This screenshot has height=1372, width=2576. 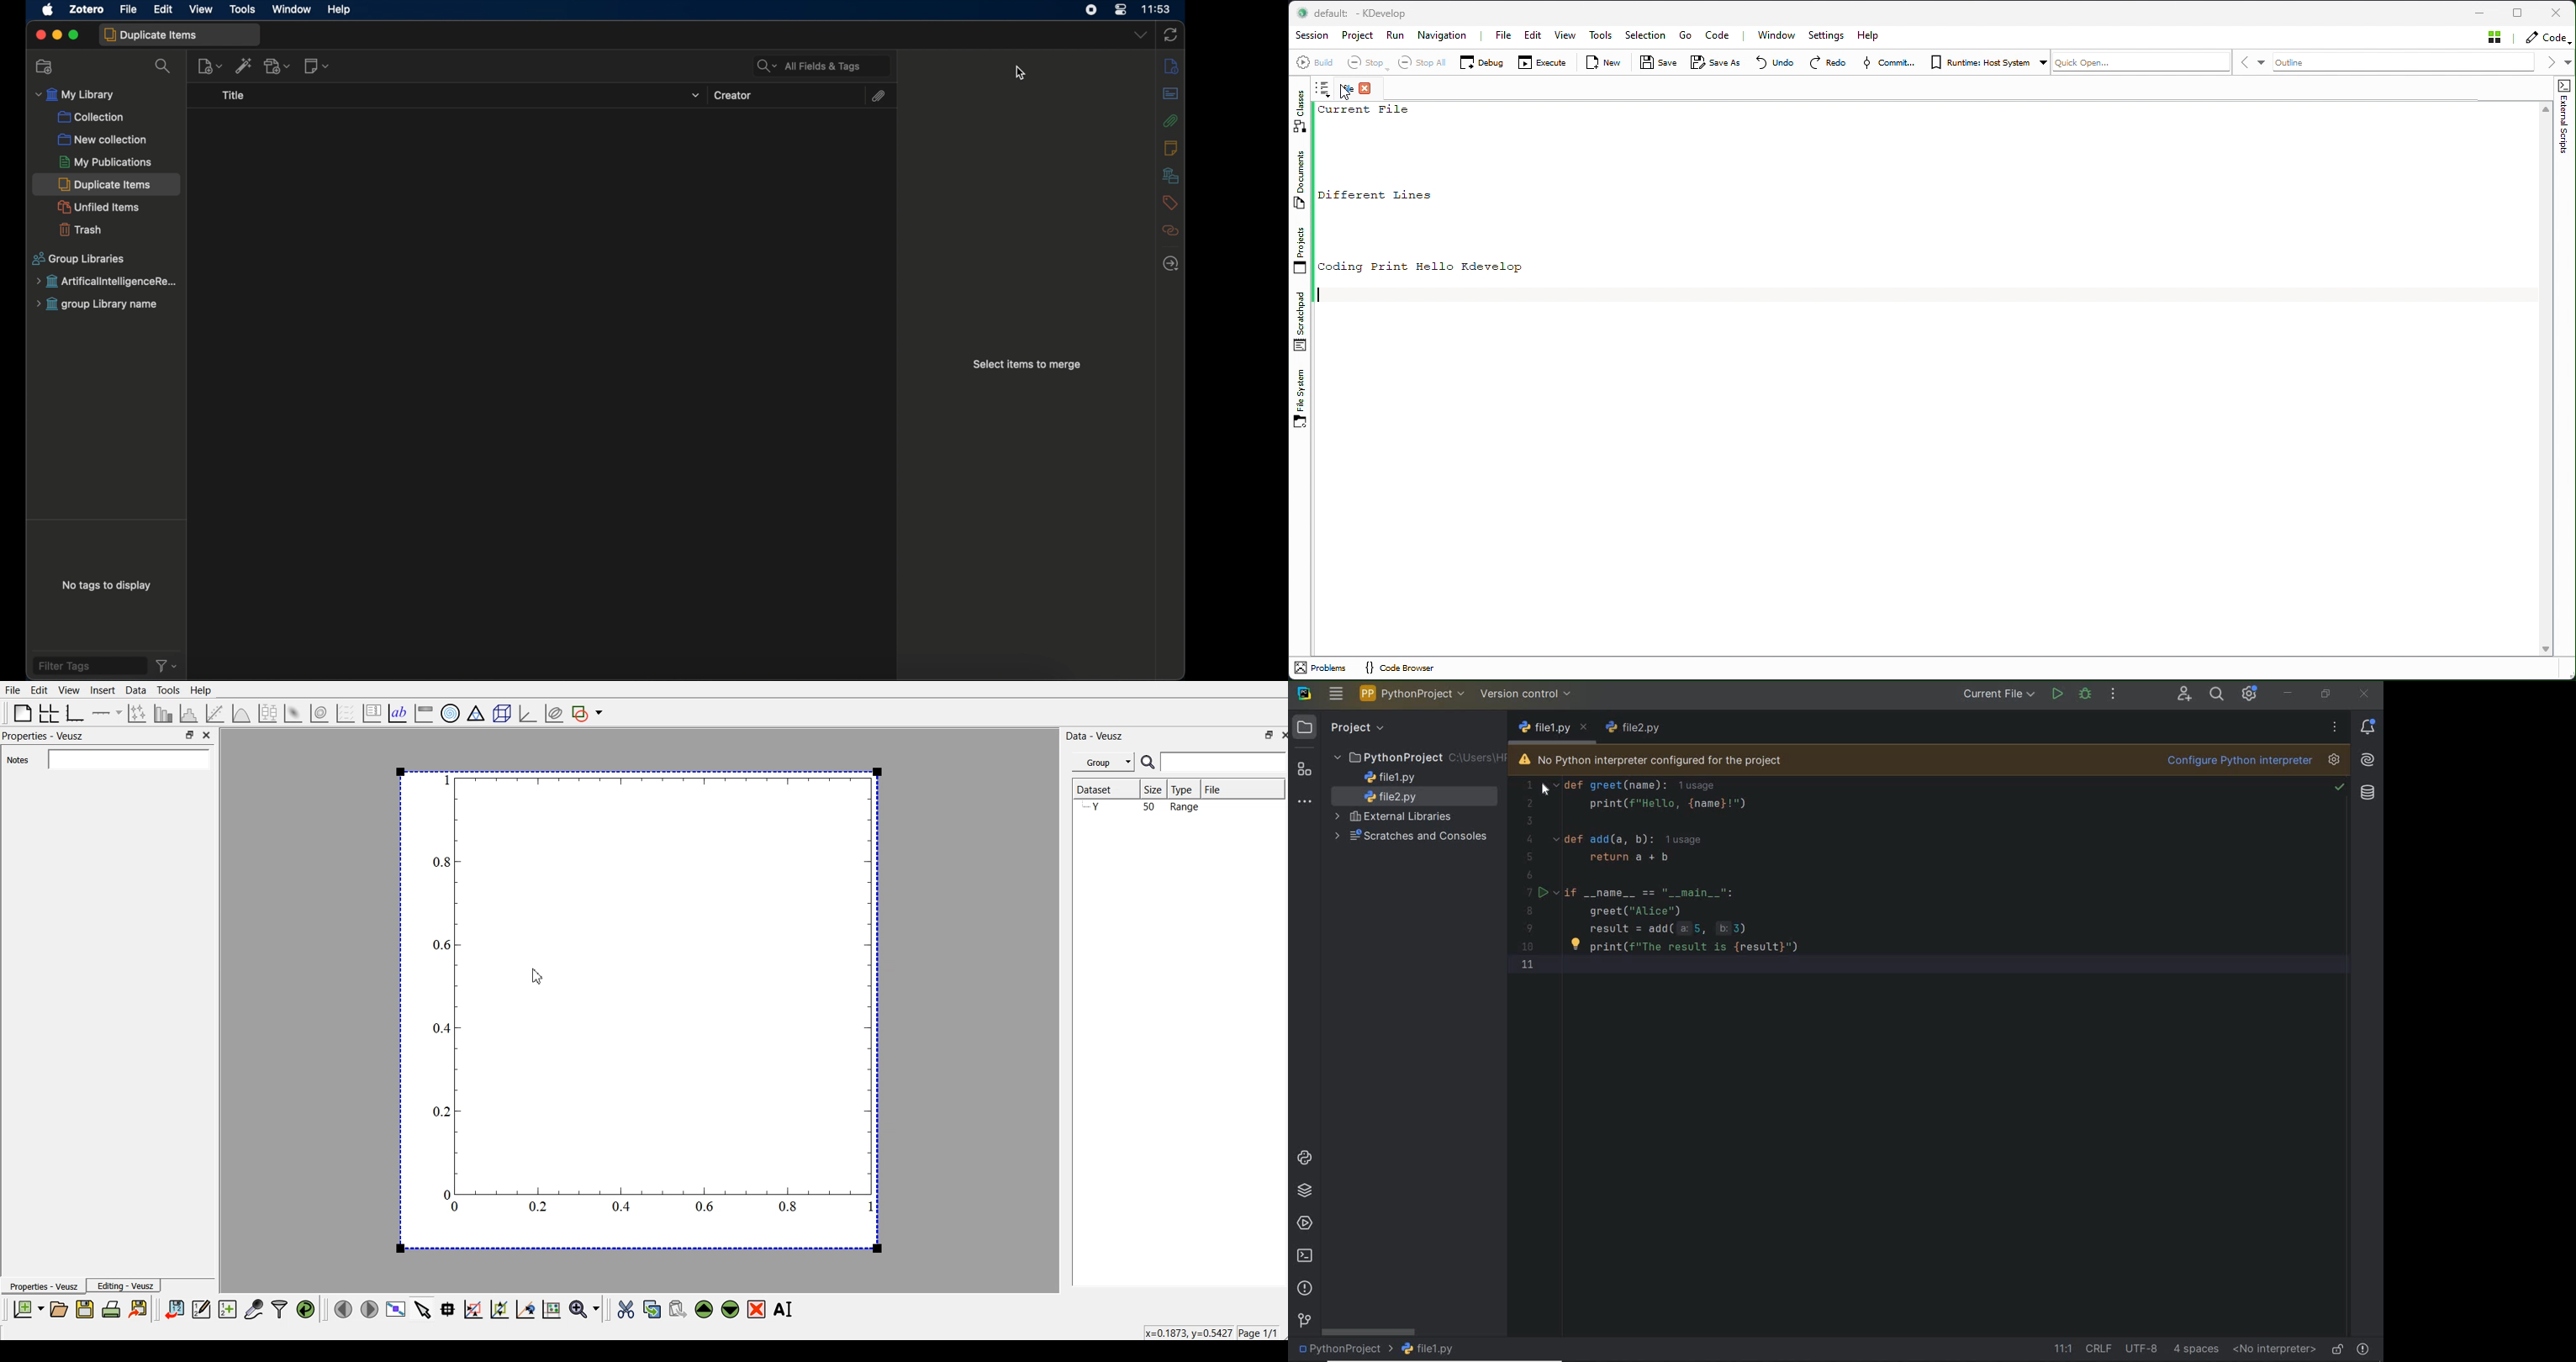 What do you see at coordinates (422, 1311) in the screenshot?
I see `select items` at bounding box center [422, 1311].